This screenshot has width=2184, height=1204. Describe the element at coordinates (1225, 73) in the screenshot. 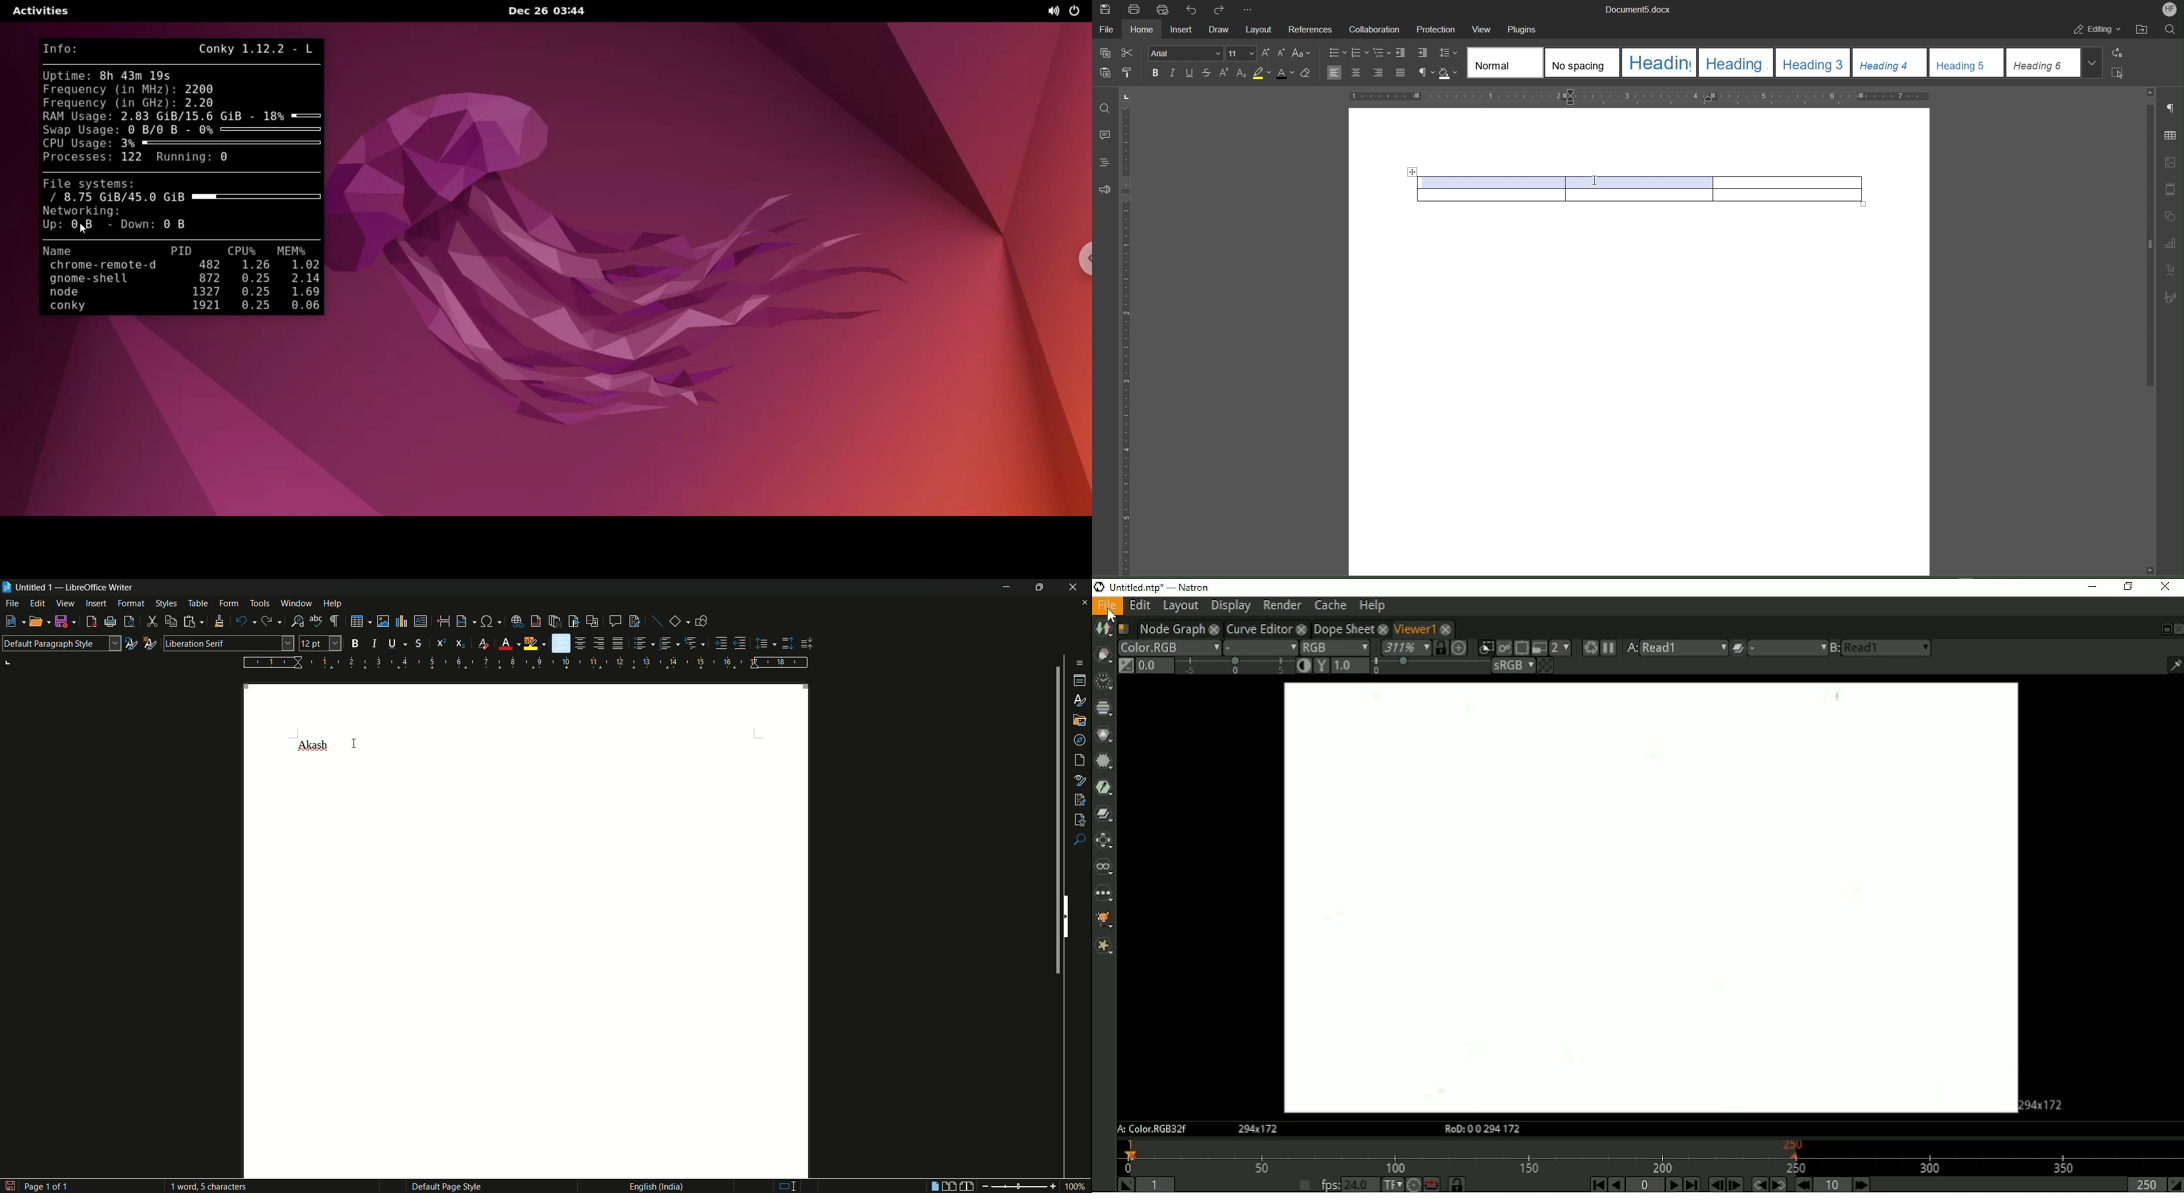

I see `Superscript` at that location.